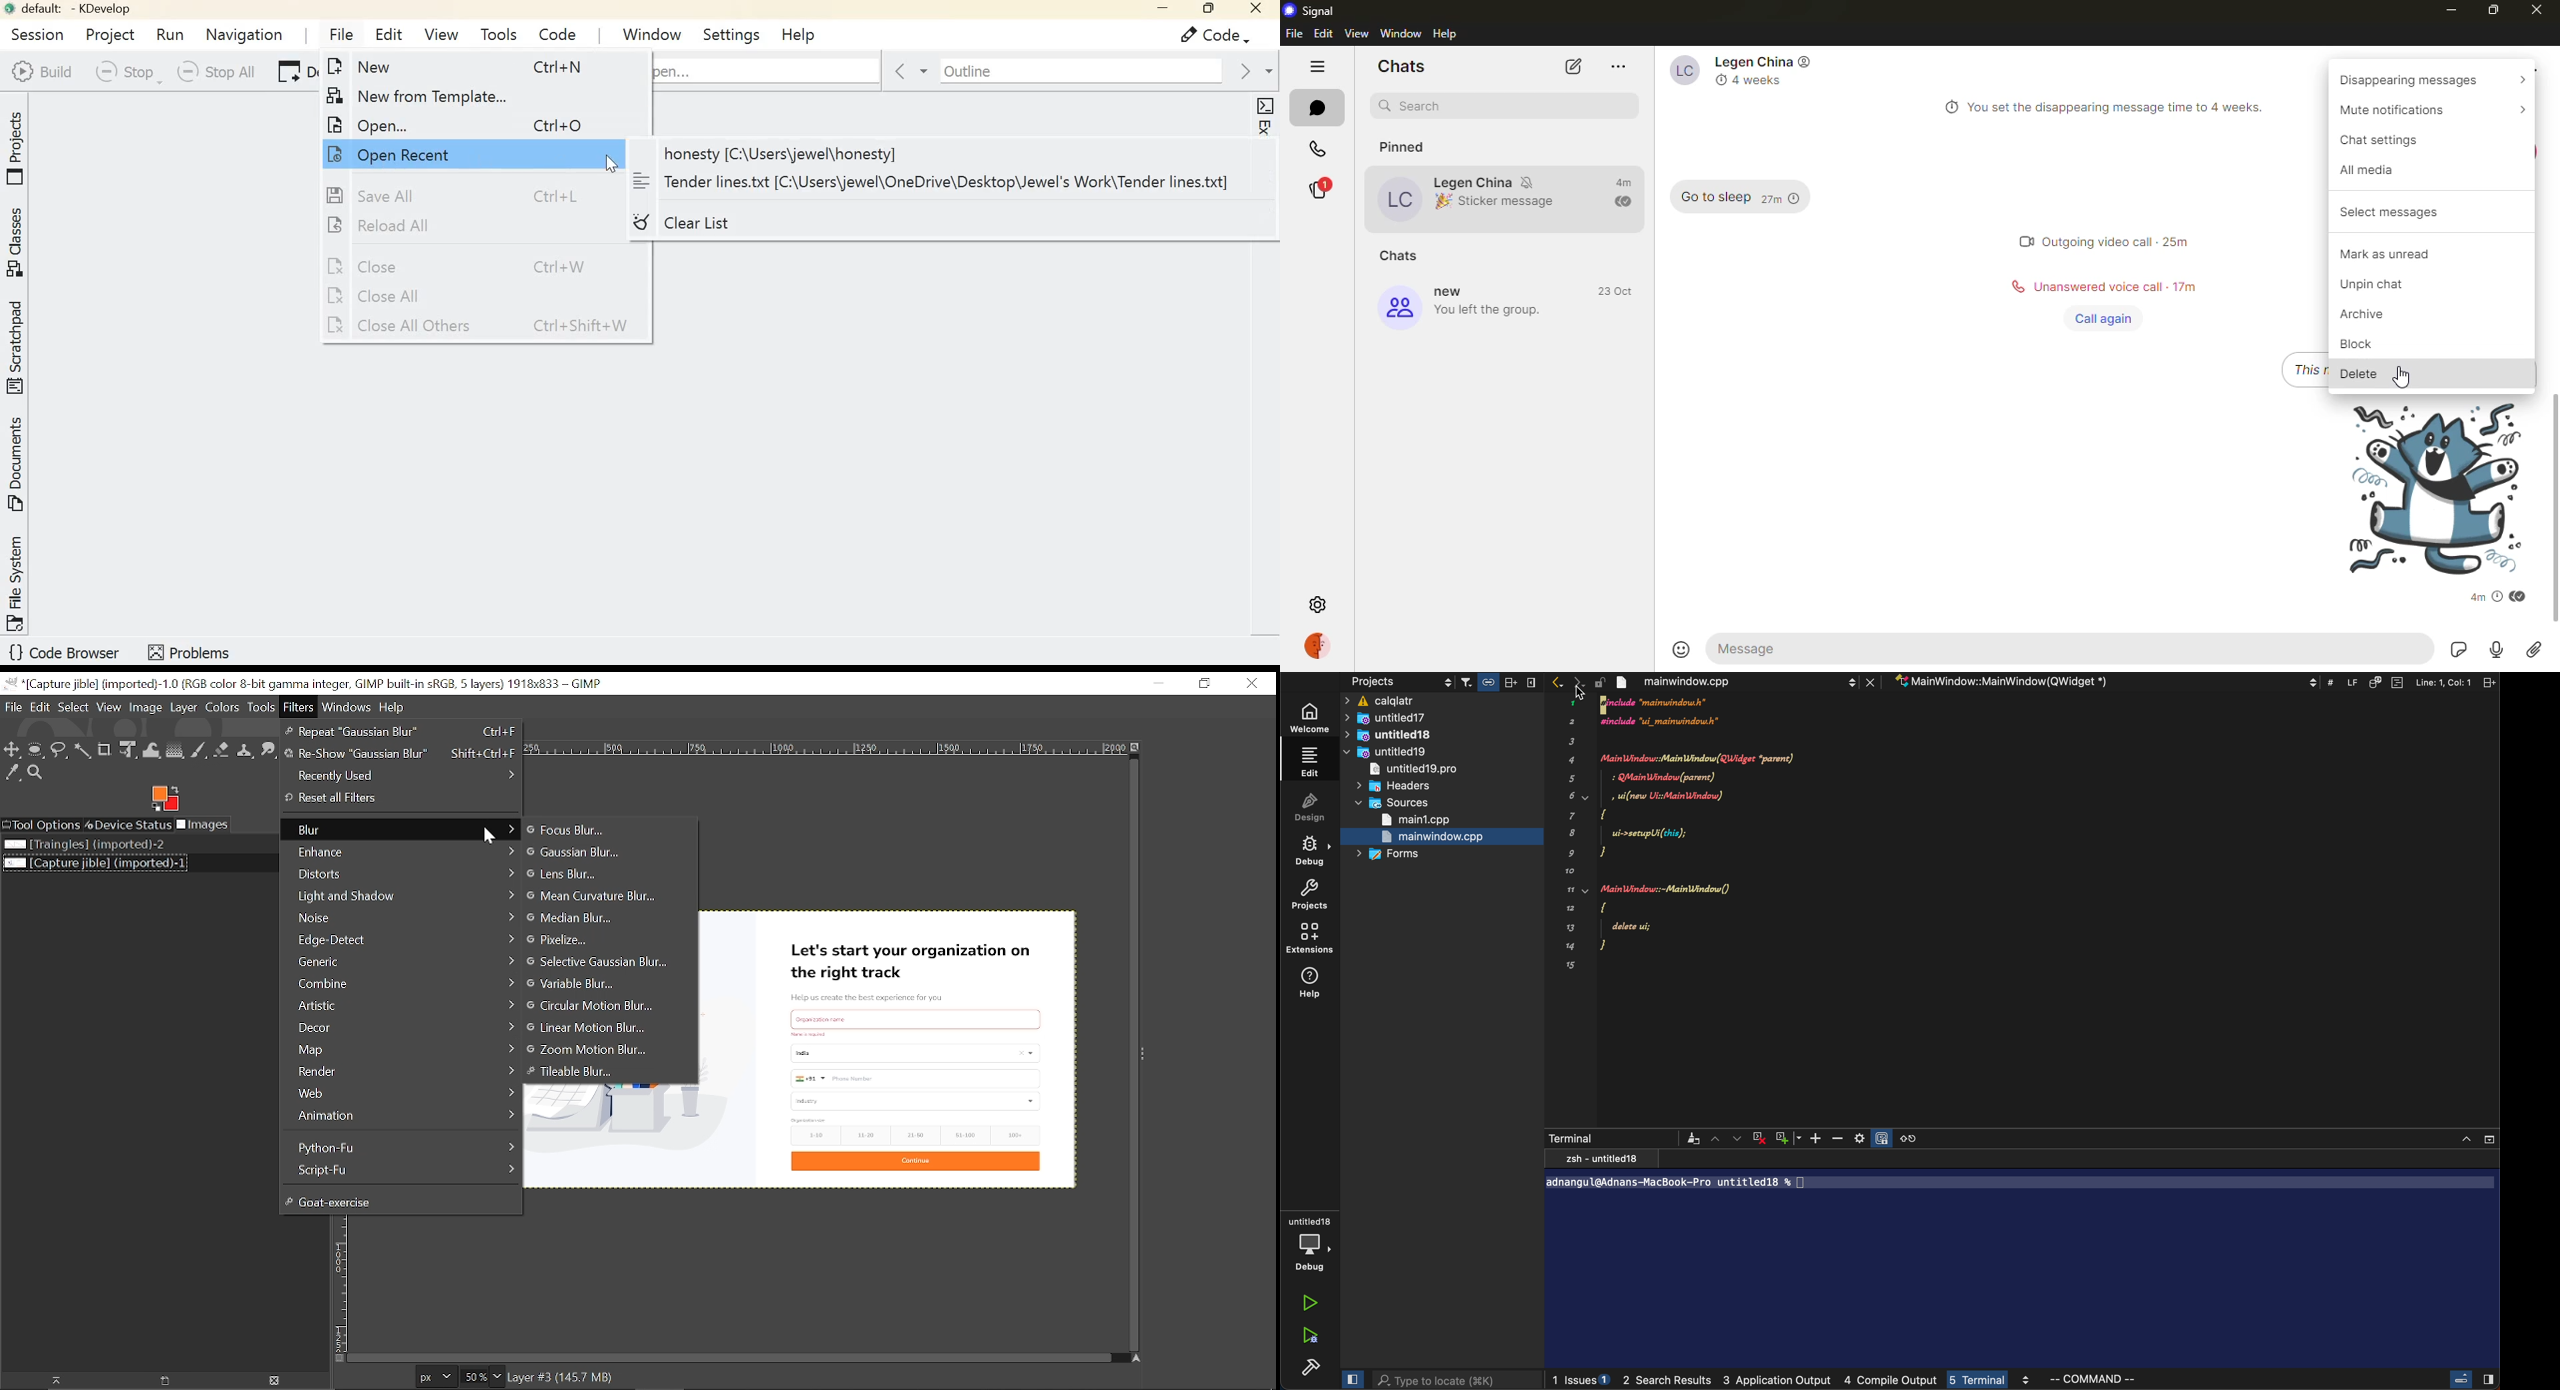 This screenshot has height=1400, width=2576. Describe the element at coordinates (339, 1283) in the screenshot. I see `Vertical label` at that location.